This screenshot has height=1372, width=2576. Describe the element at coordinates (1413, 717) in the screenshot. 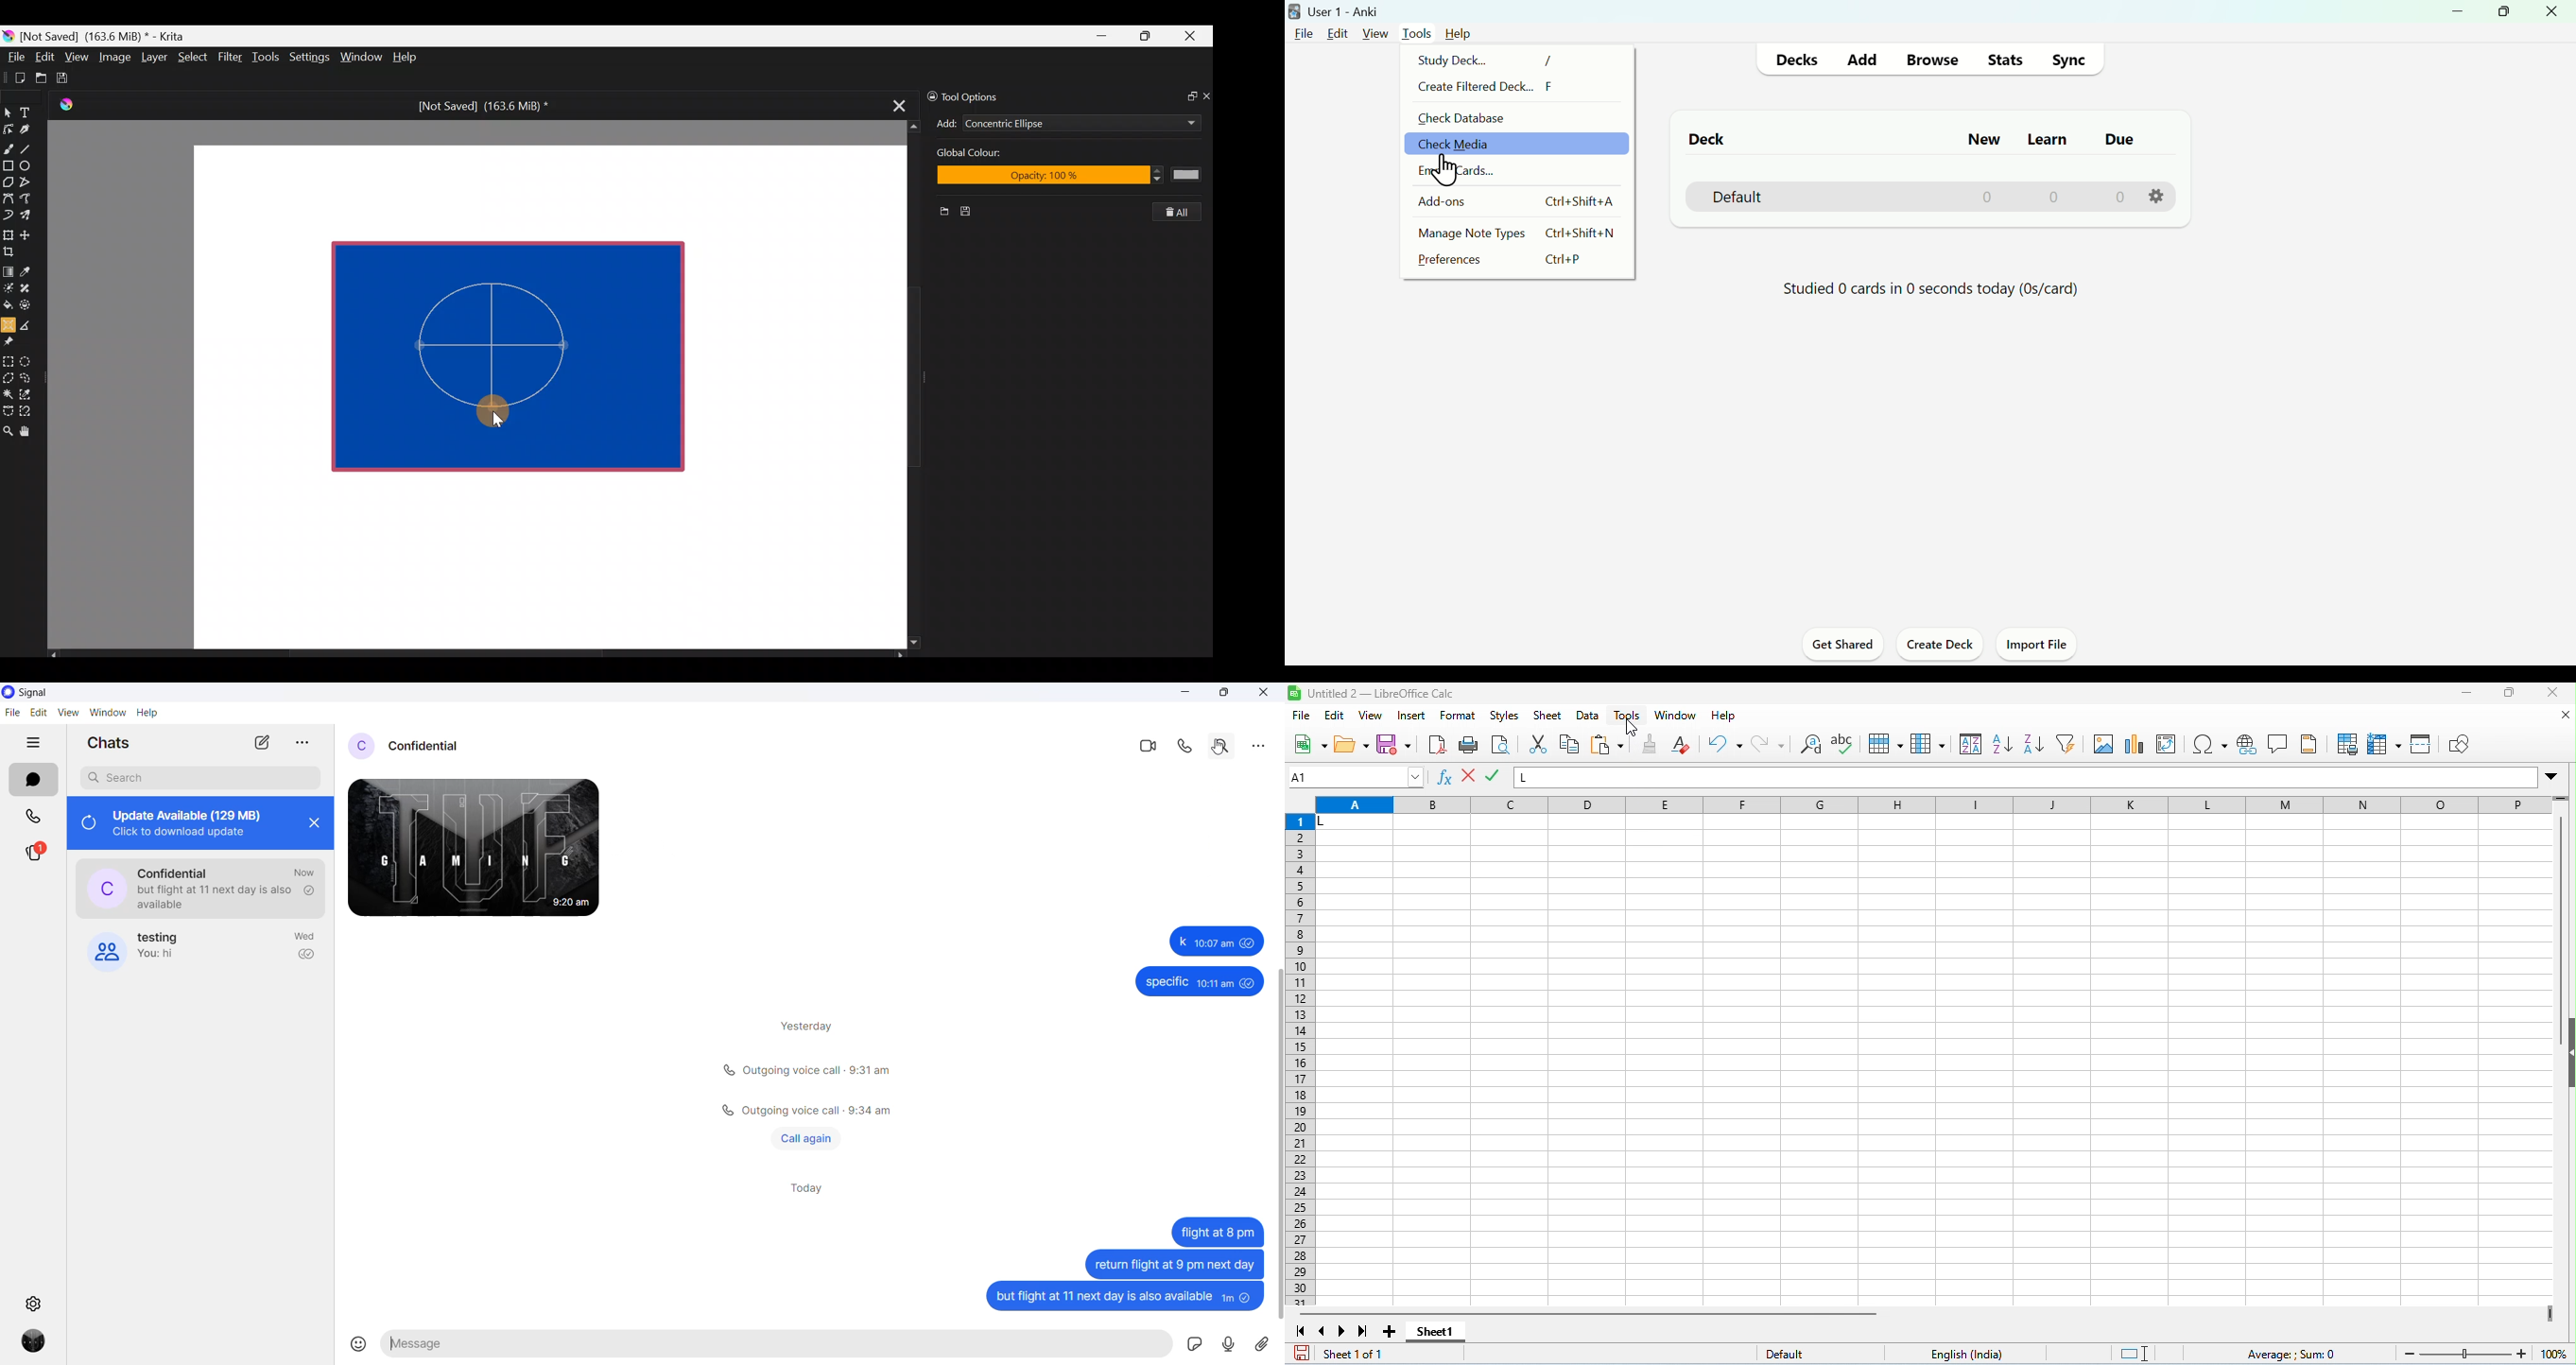

I see `insert` at that location.